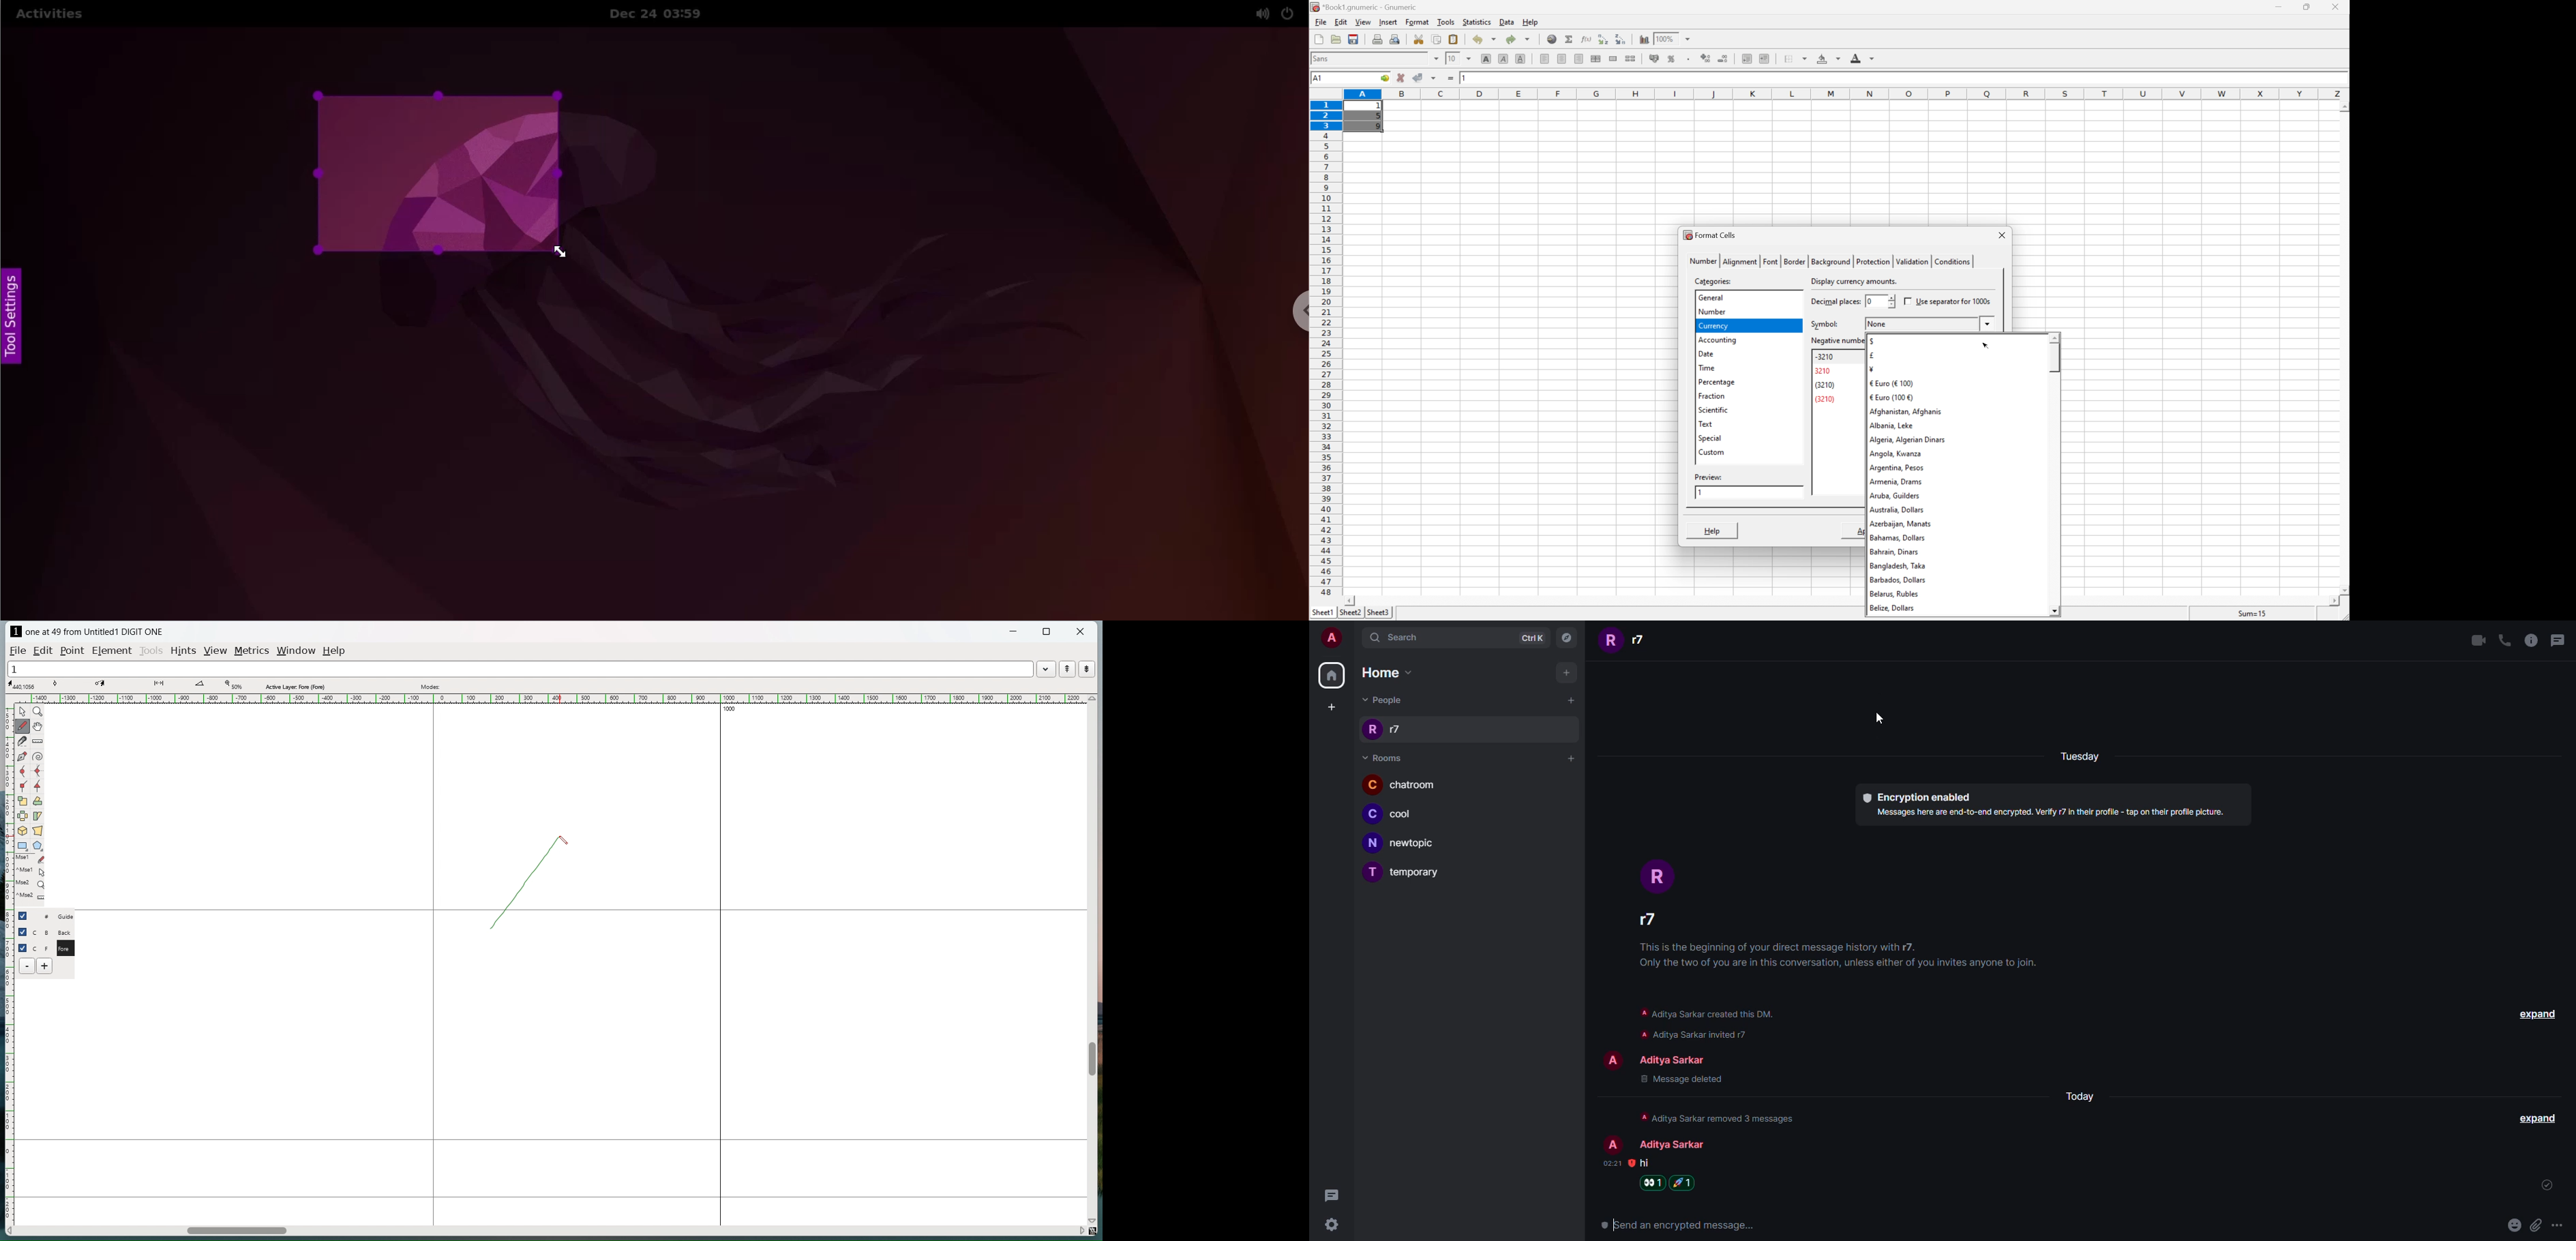  I want to click on paste, so click(1455, 39).